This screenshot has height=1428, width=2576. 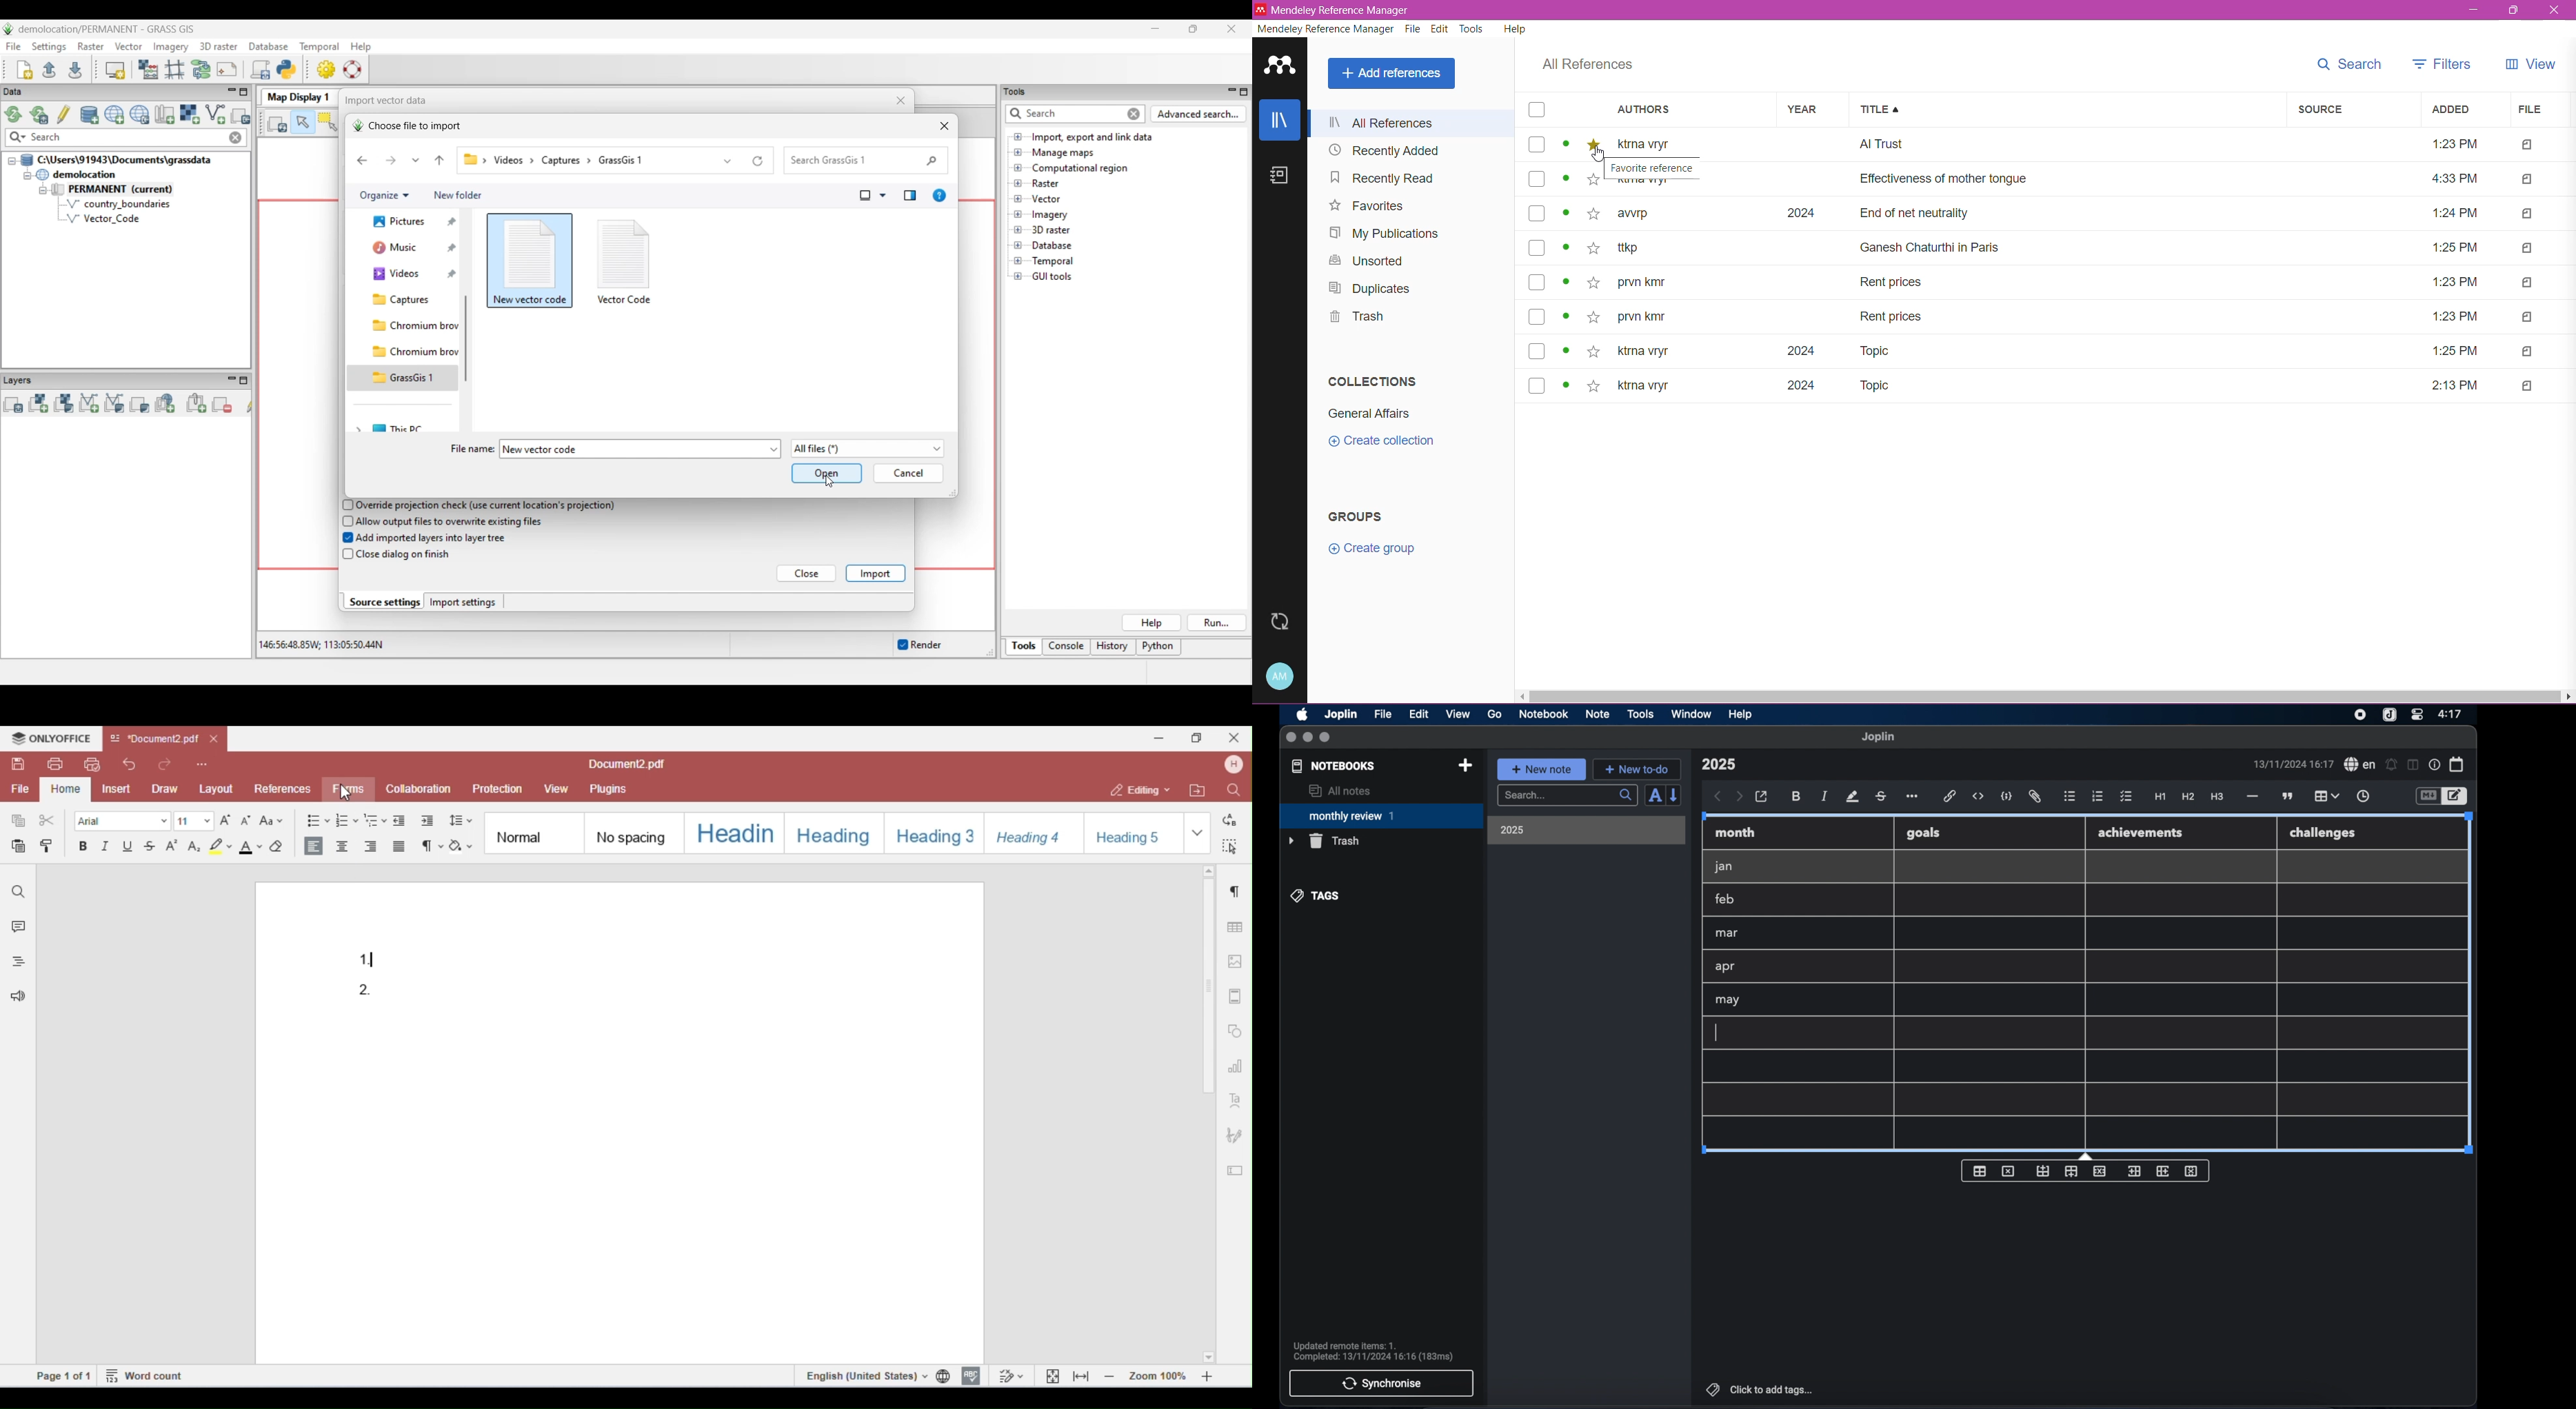 I want to click on delete table, so click(x=2008, y=1172).